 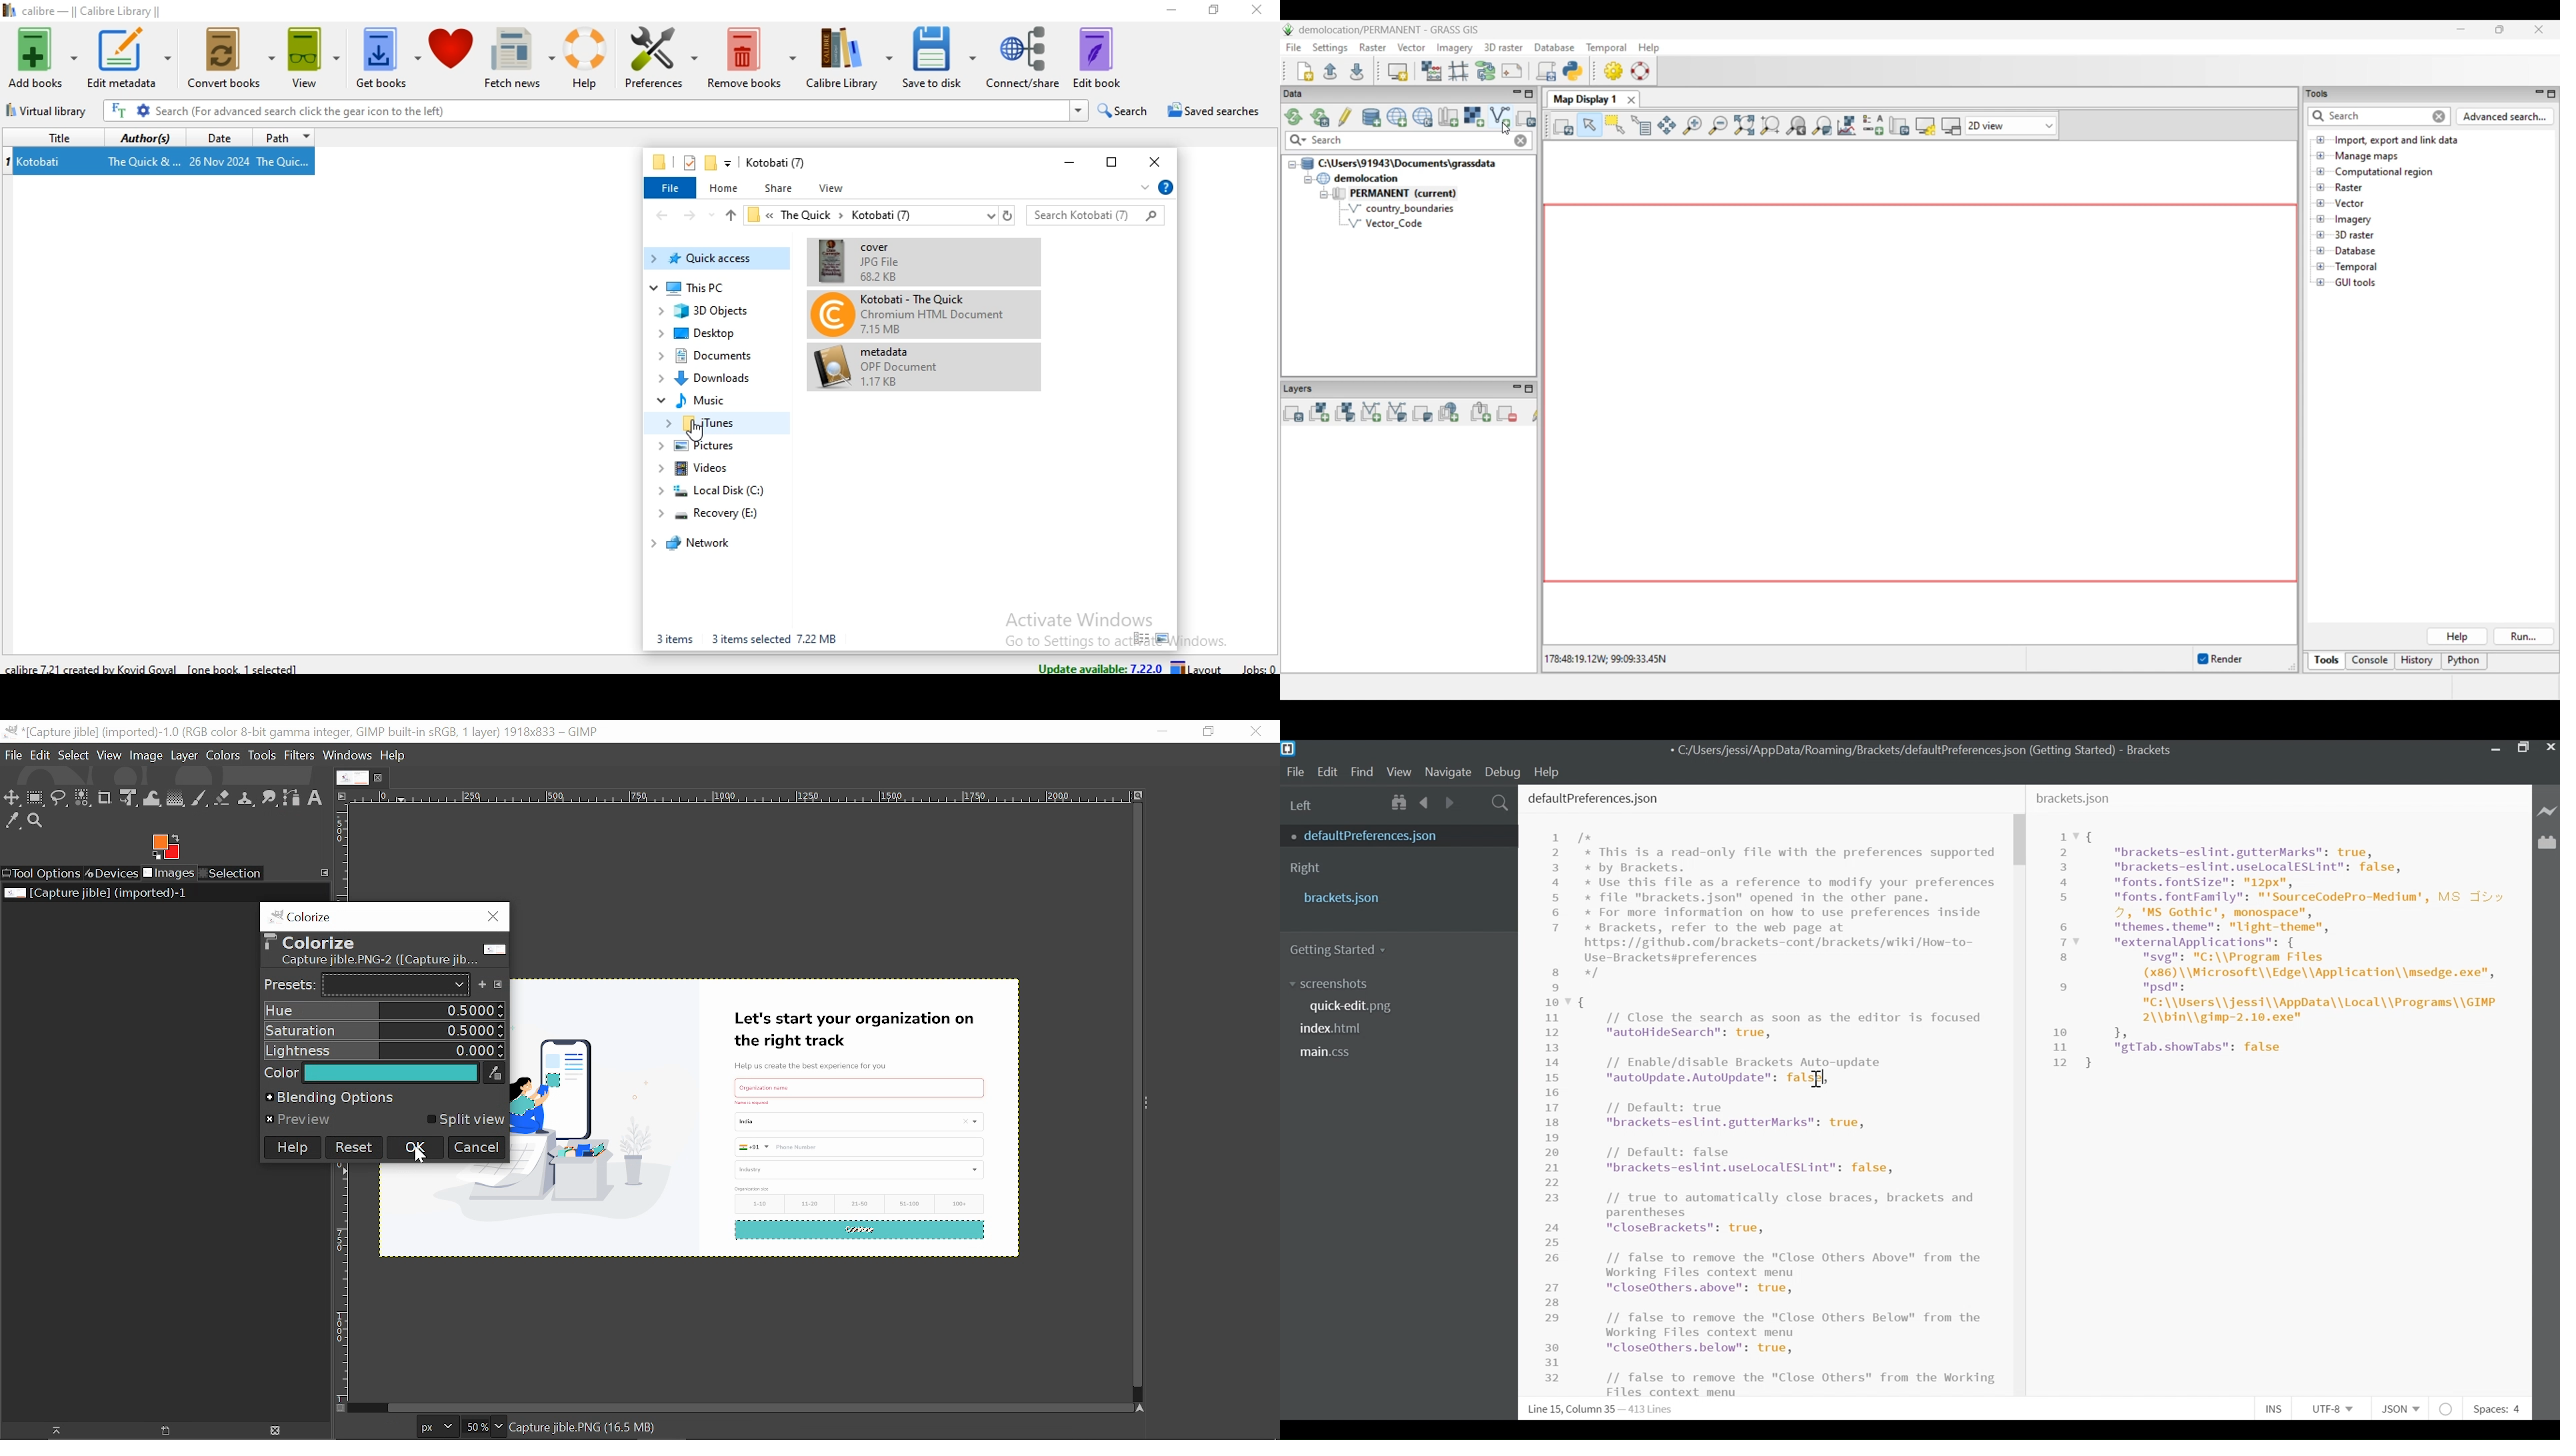 What do you see at coordinates (657, 58) in the screenshot?
I see `preference` at bounding box center [657, 58].